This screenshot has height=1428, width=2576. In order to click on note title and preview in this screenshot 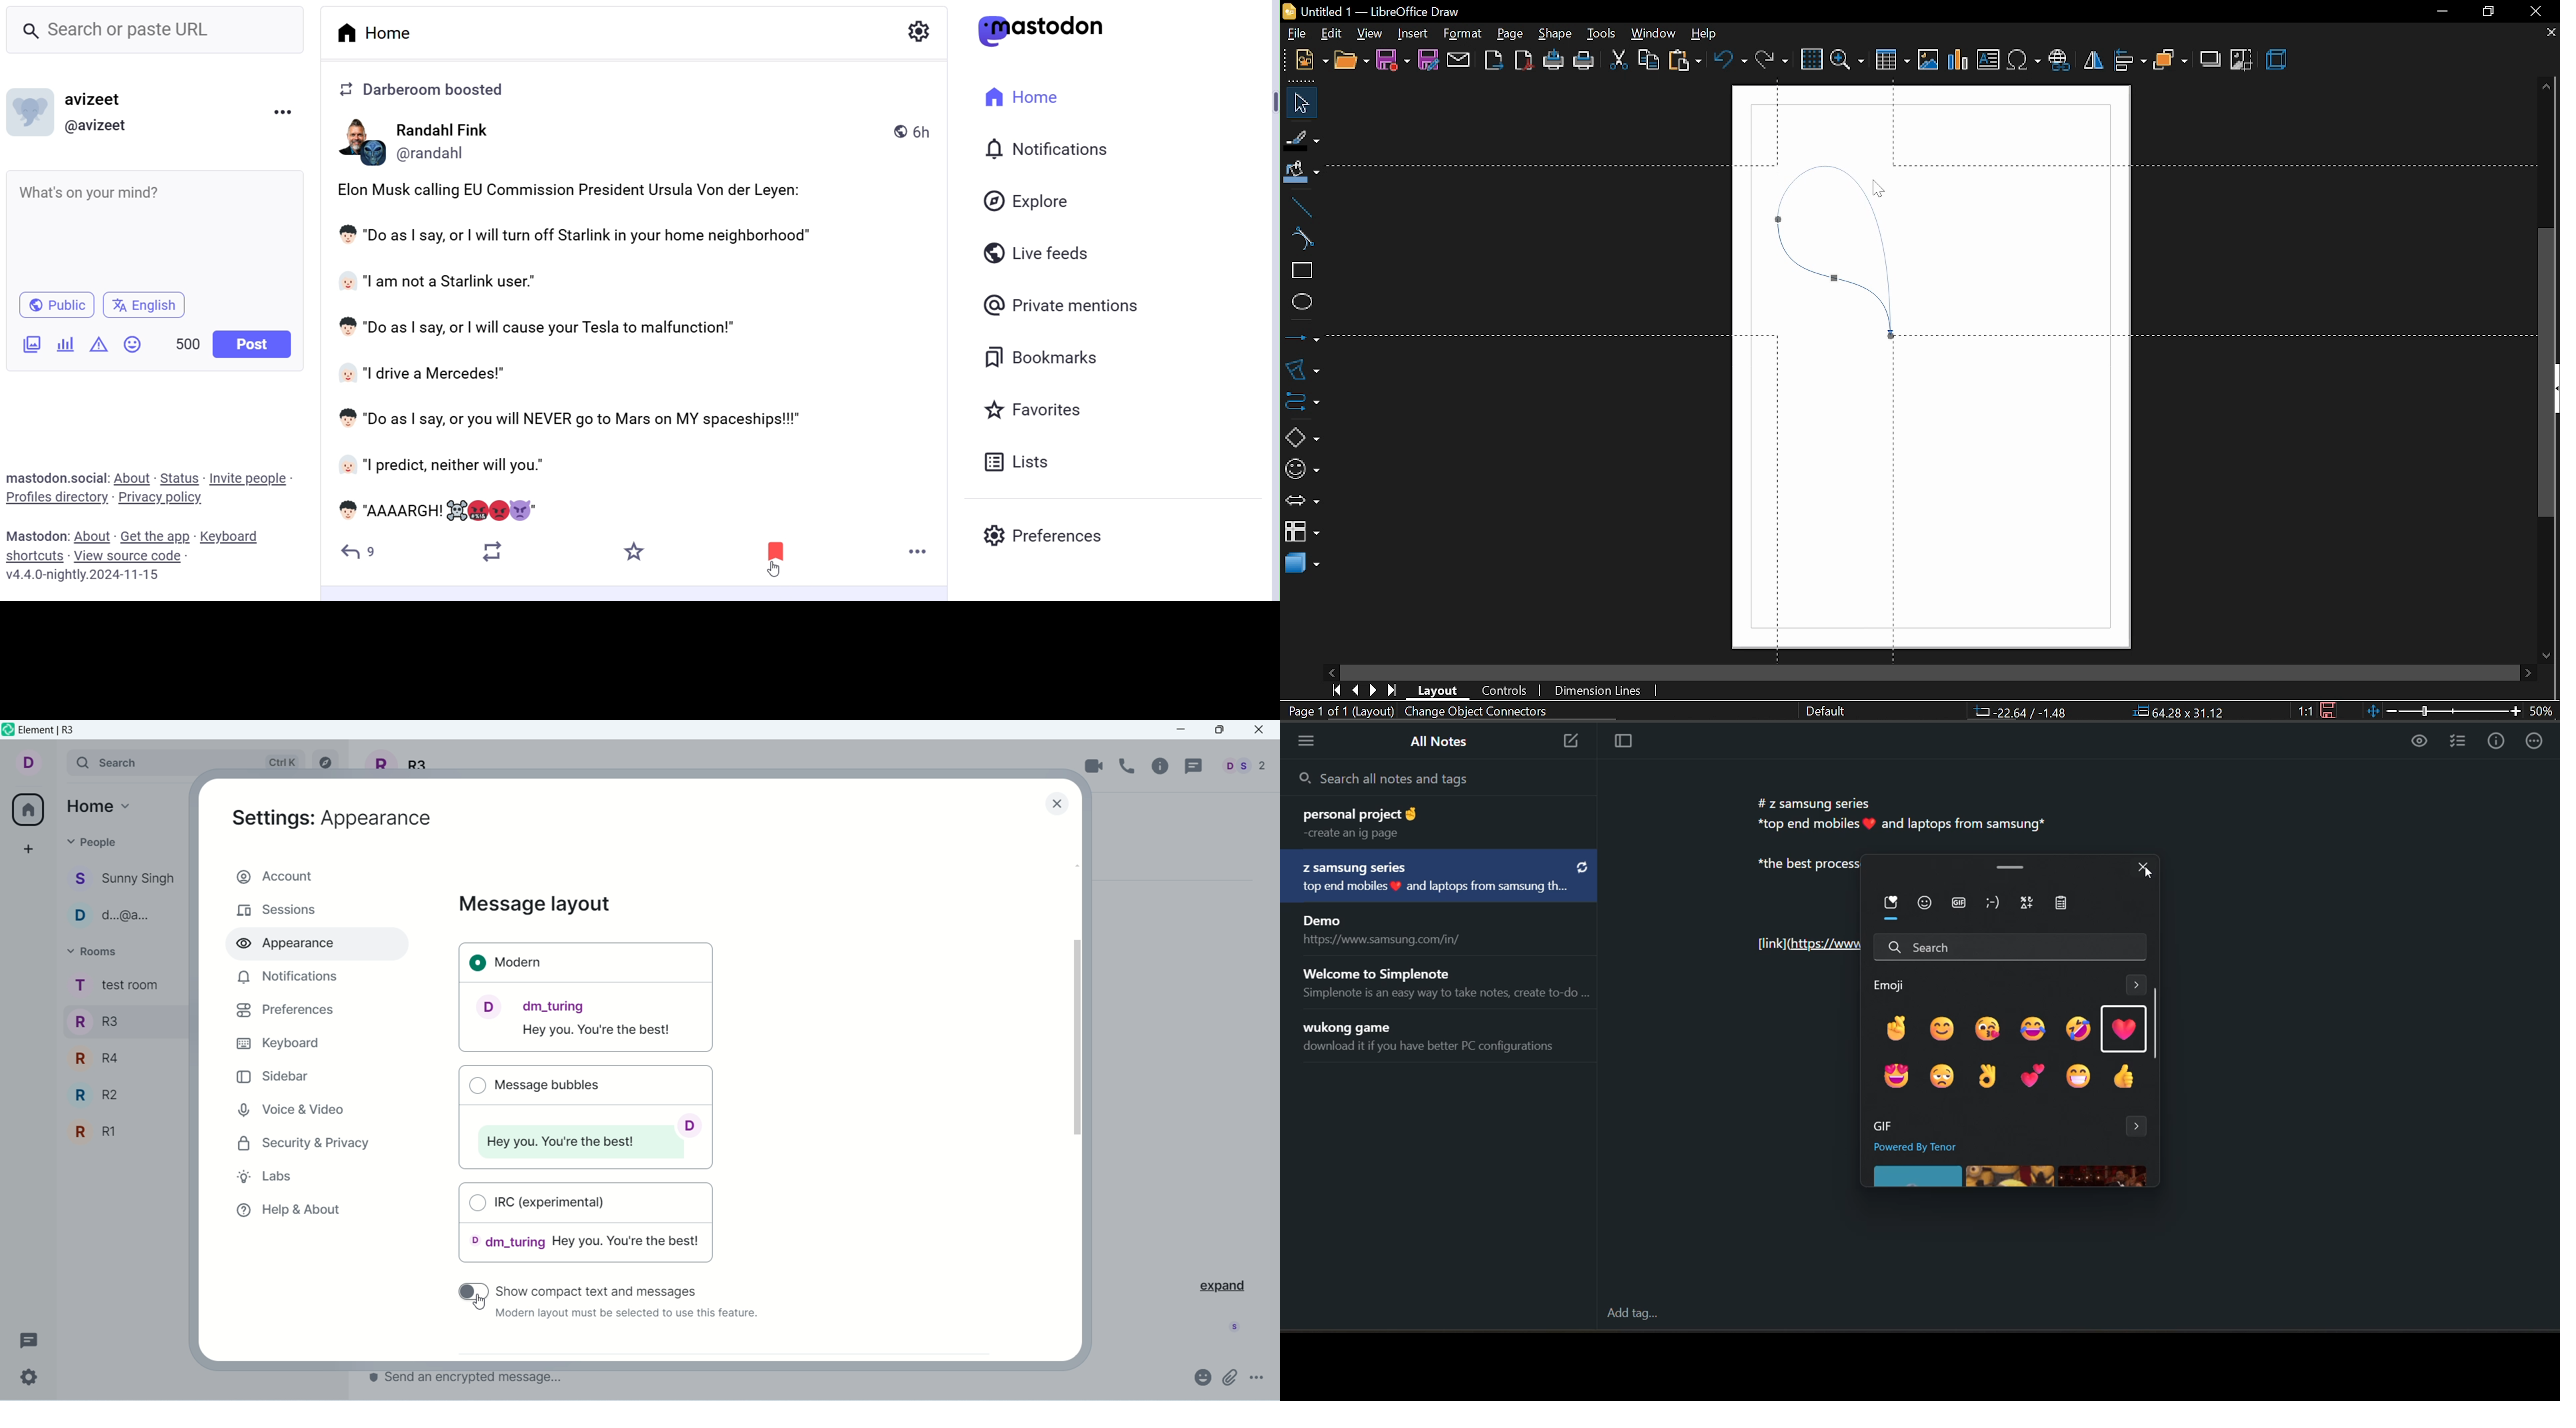, I will do `click(1386, 931)`.